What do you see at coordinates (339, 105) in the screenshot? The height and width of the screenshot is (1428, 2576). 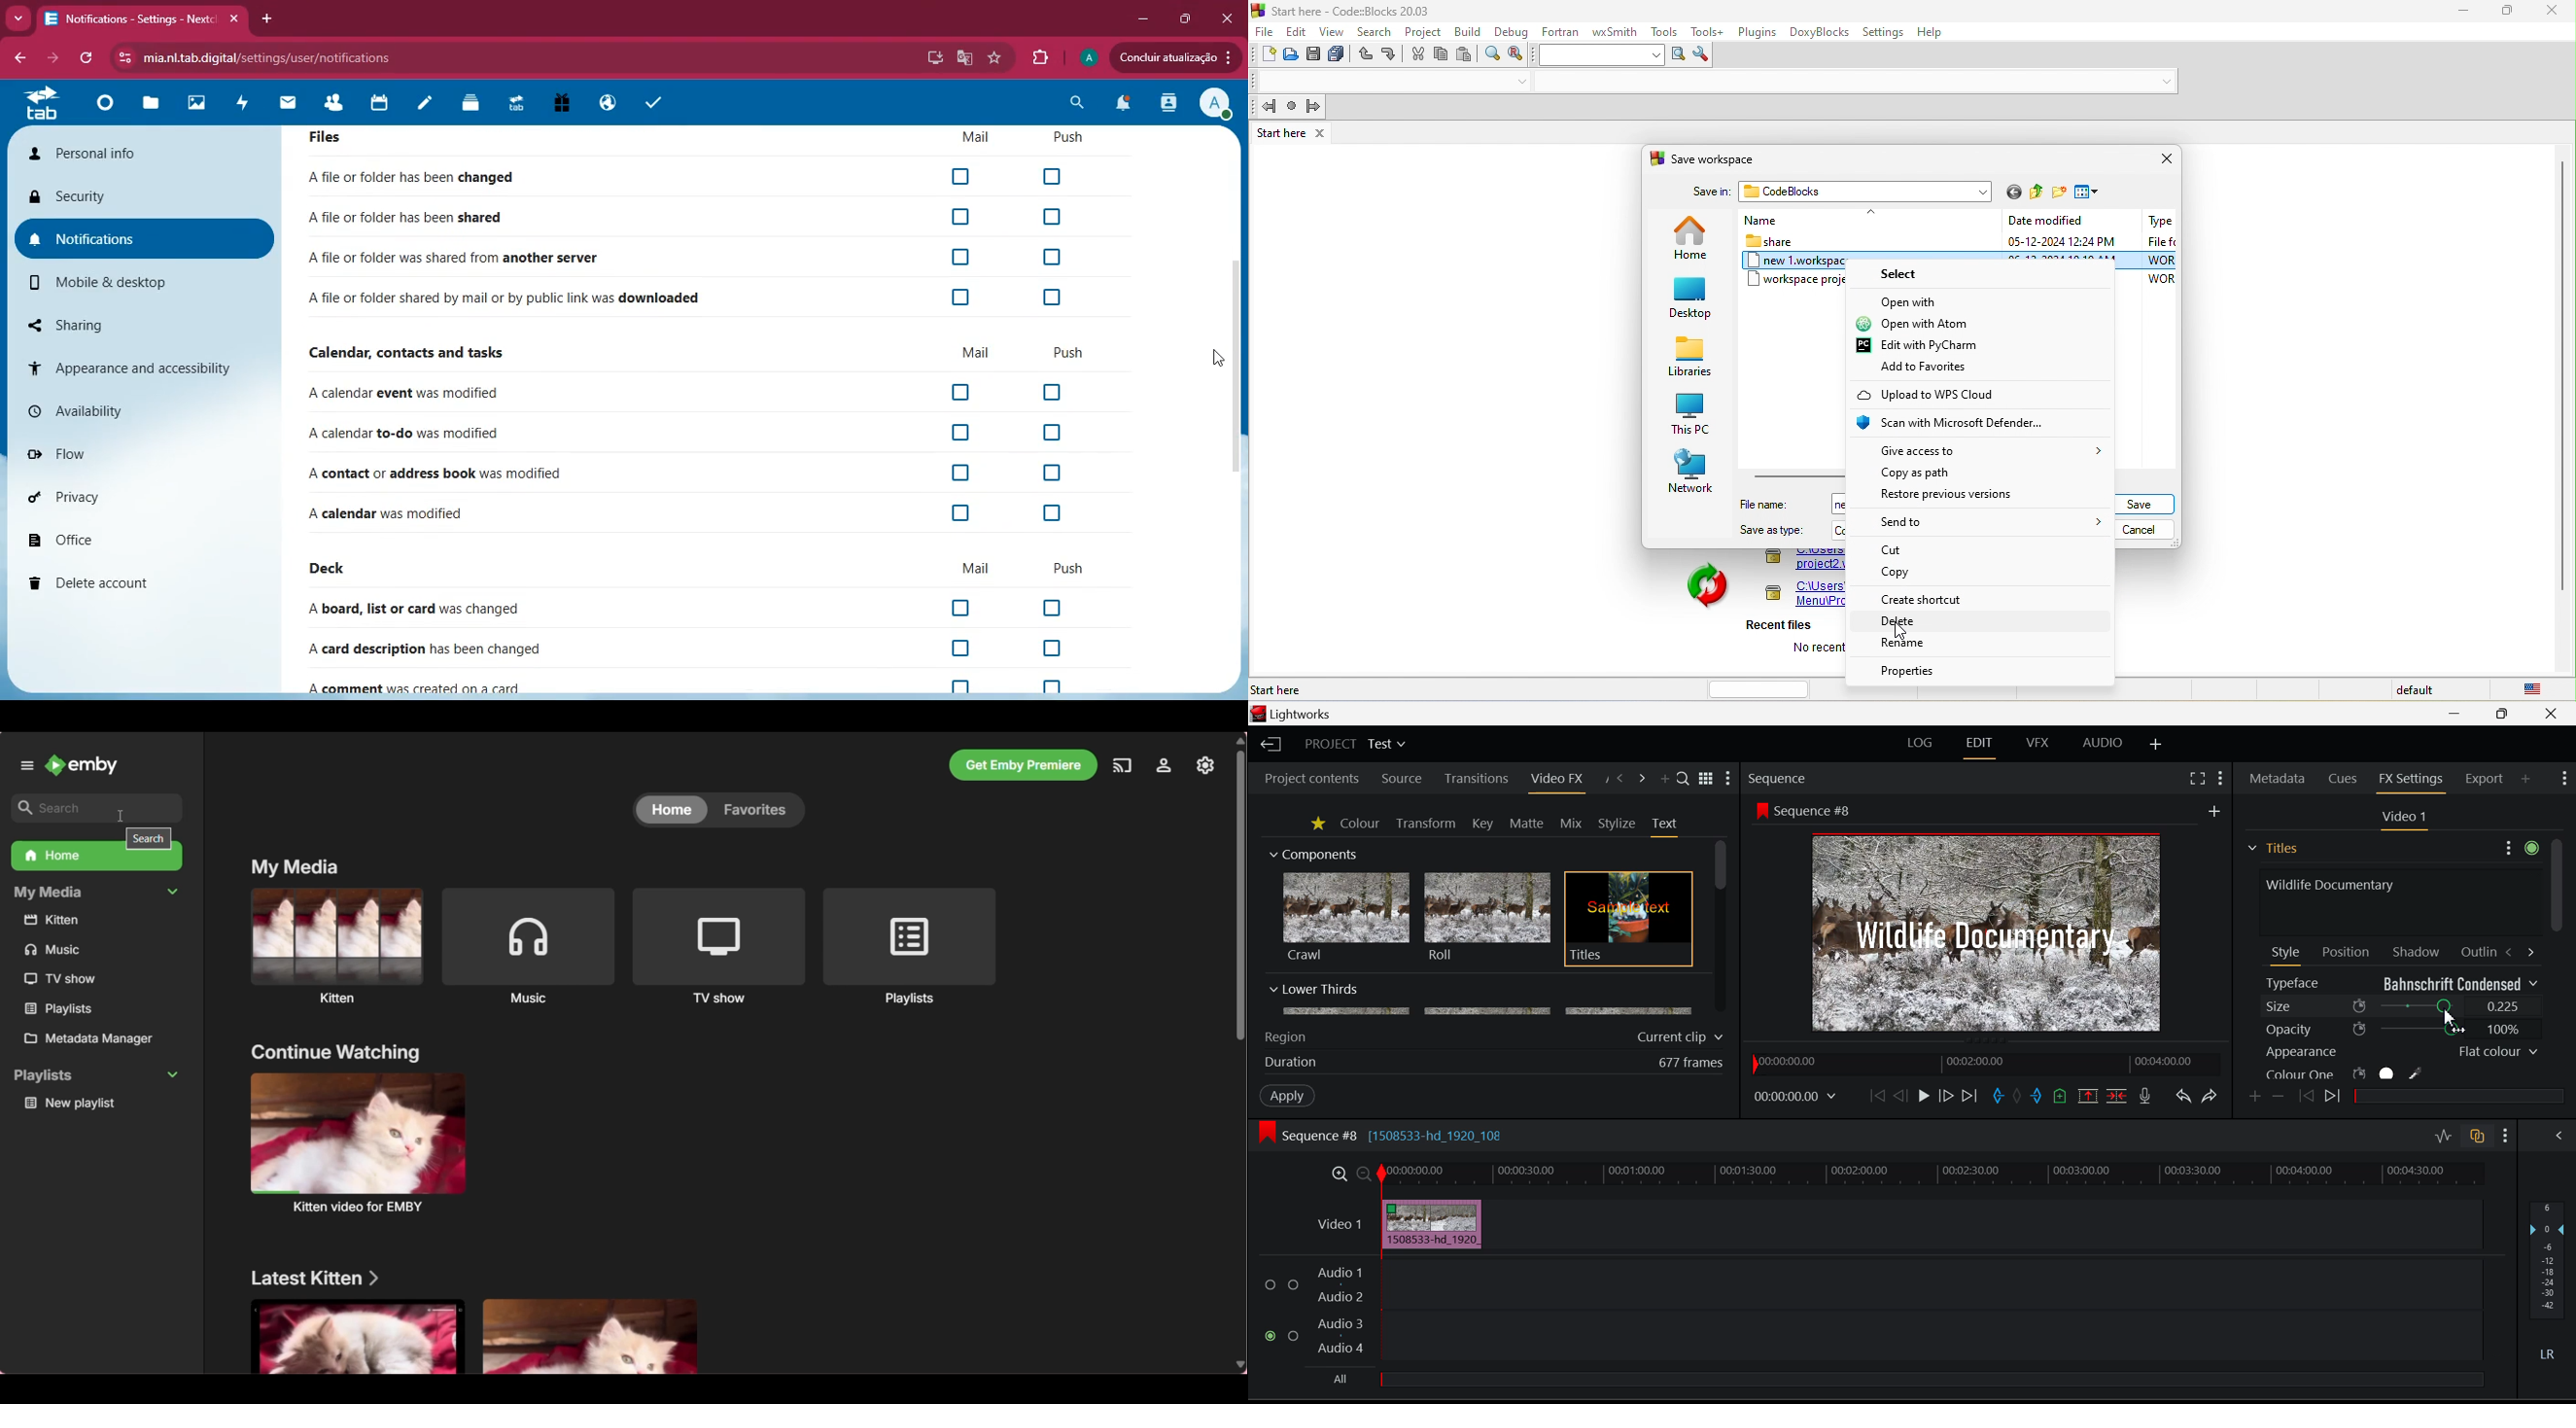 I see `friends` at bounding box center [339, 105].